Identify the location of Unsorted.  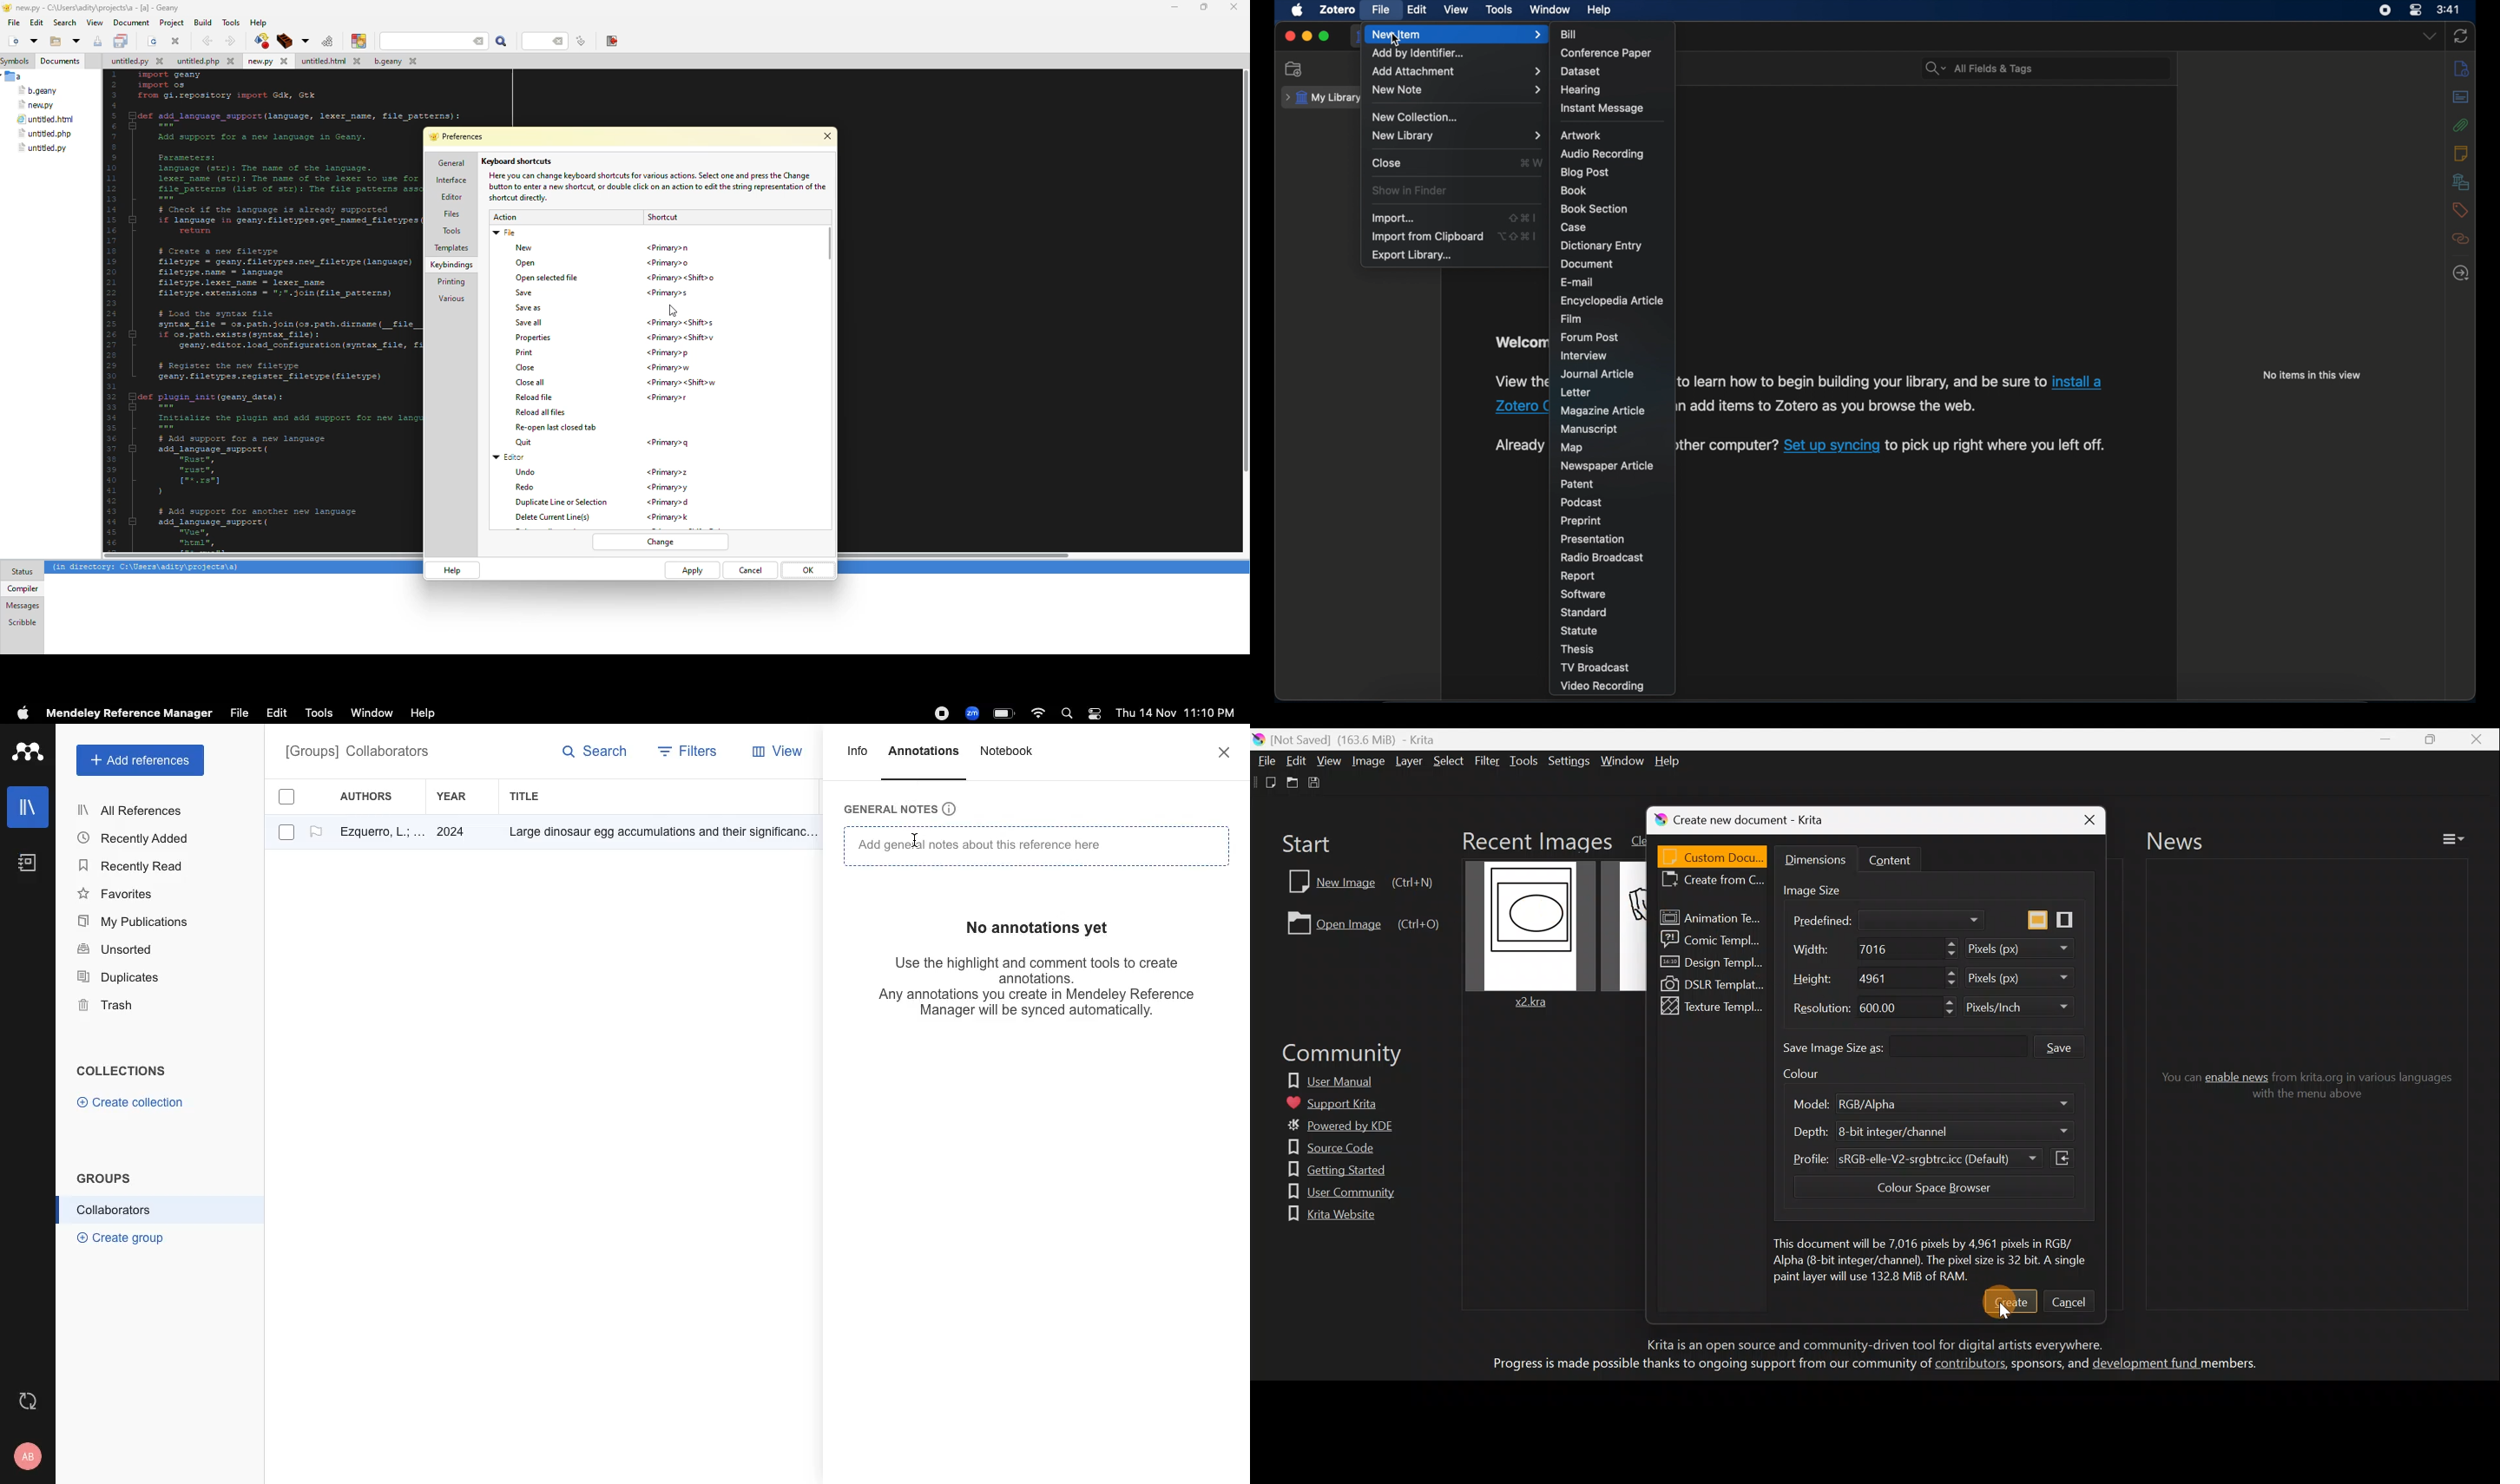
(117, 950).